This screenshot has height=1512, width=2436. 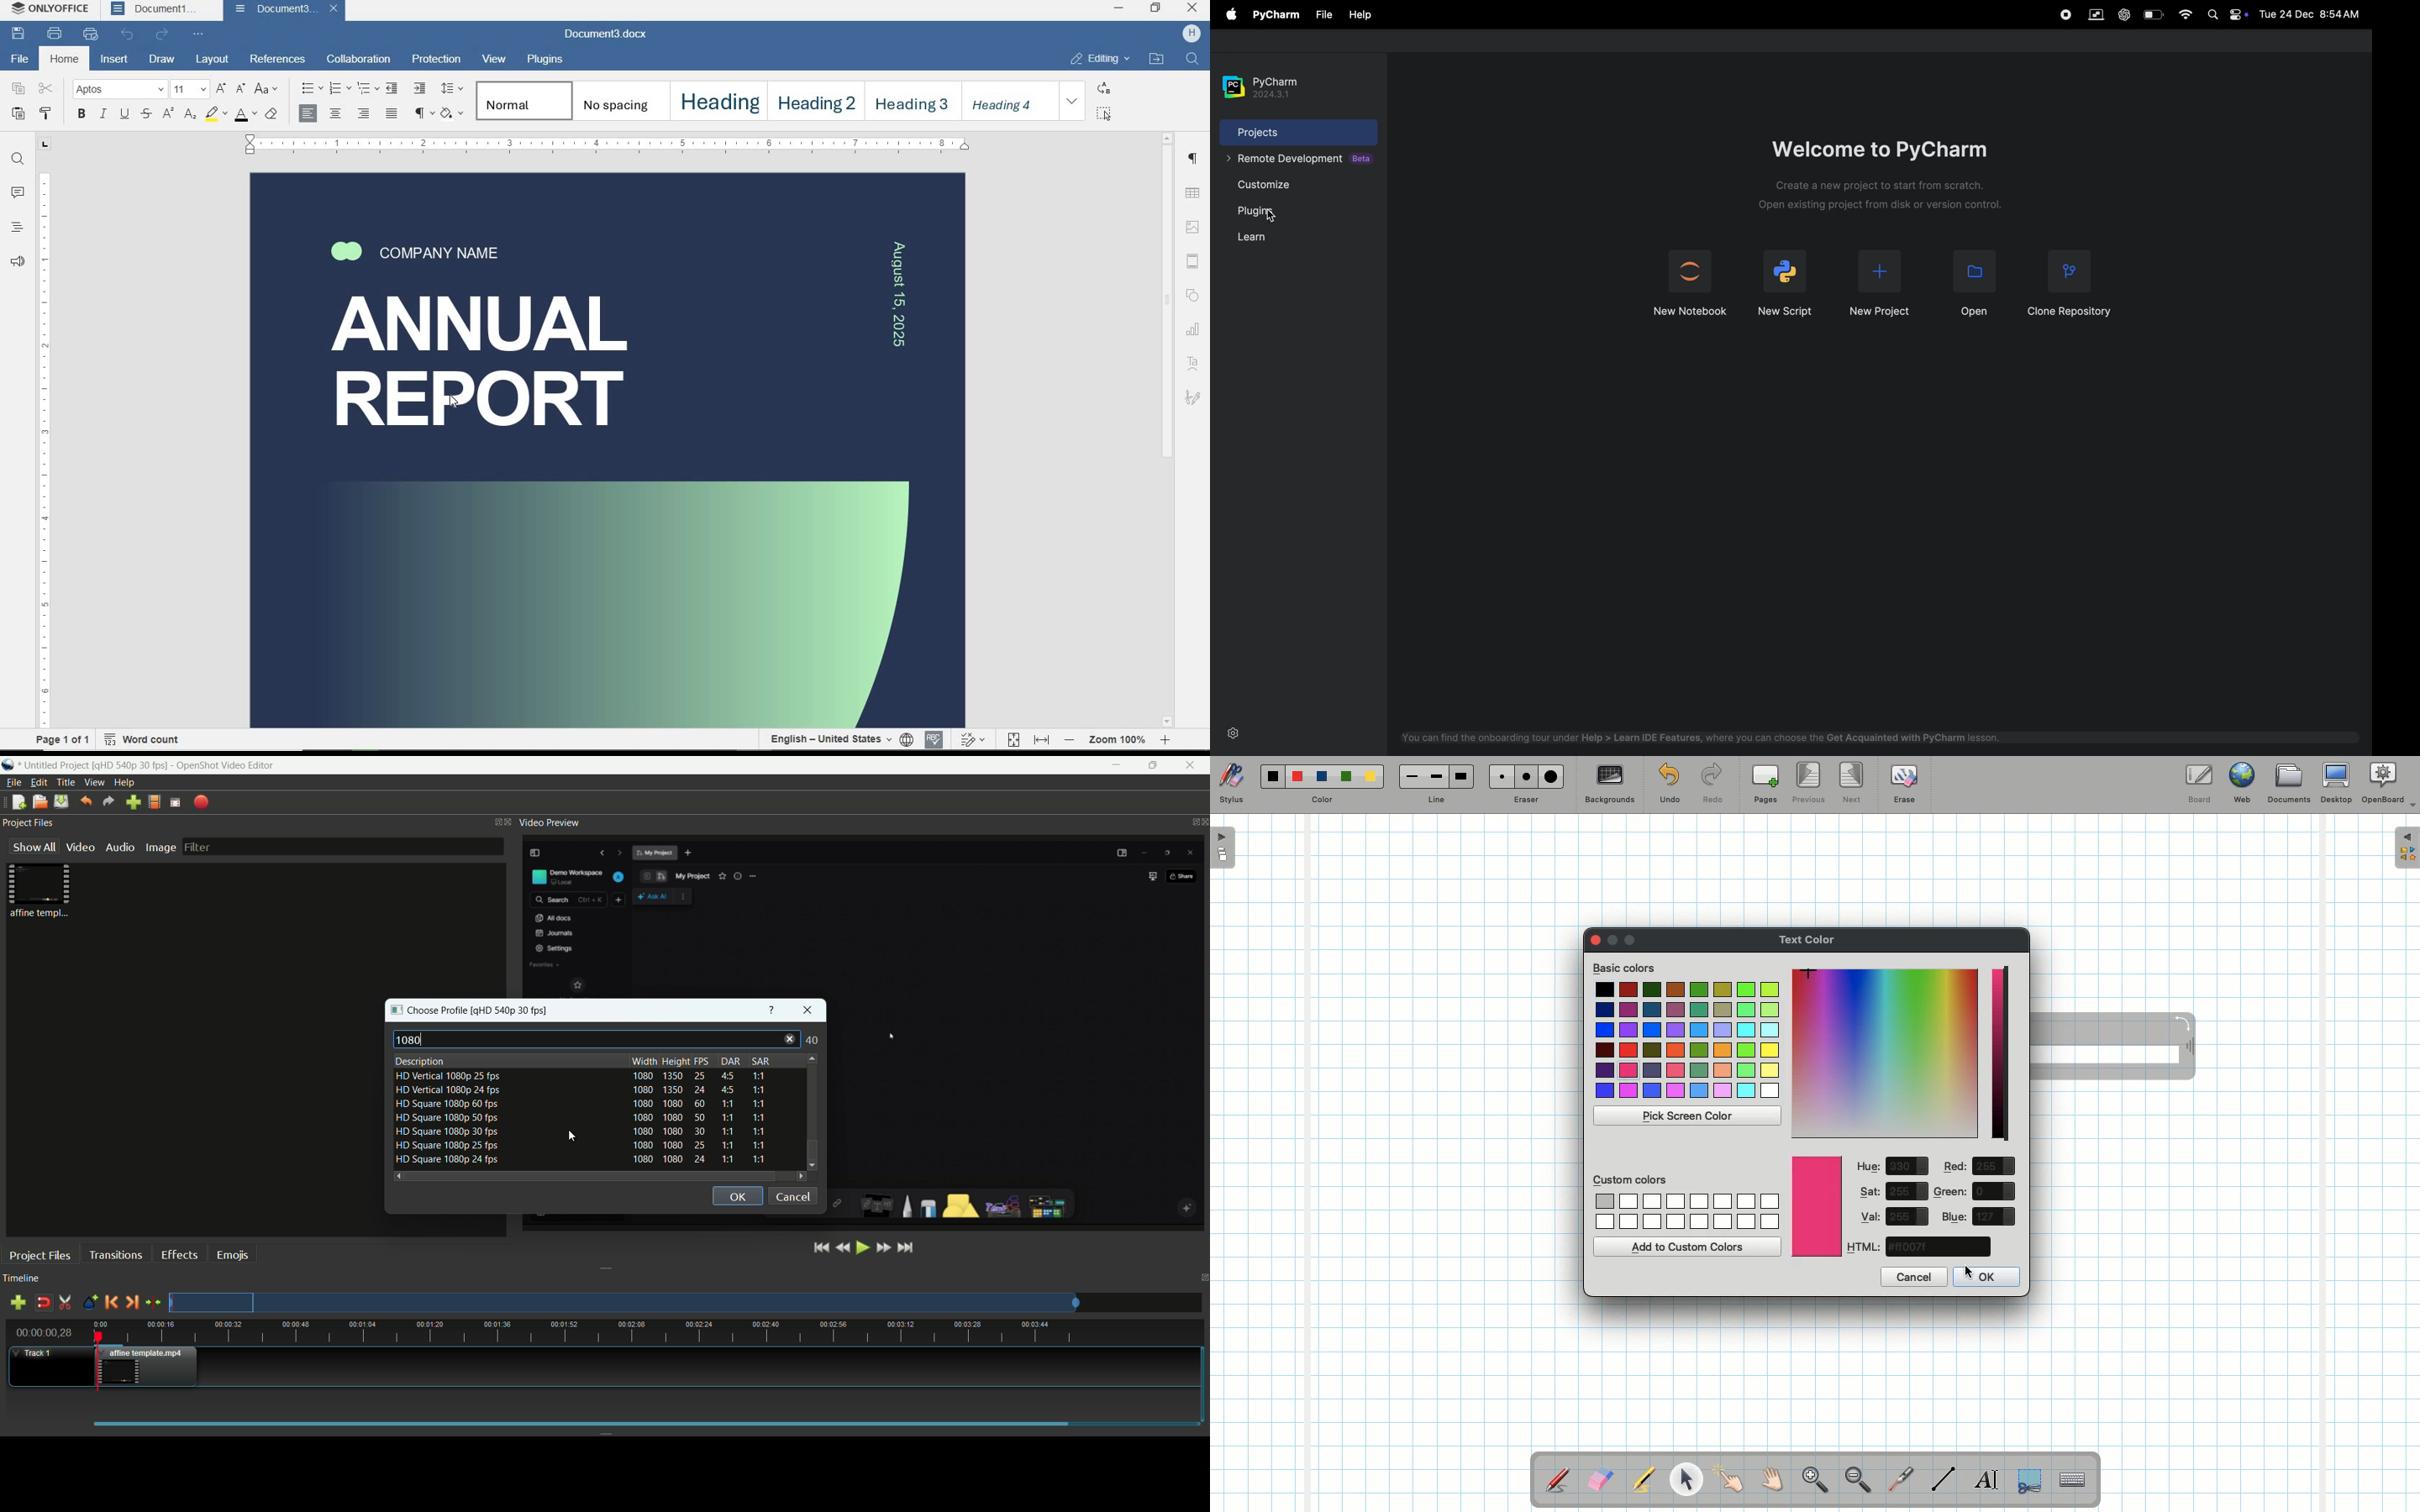 I want to click on font size, so click(x=191, y=90).